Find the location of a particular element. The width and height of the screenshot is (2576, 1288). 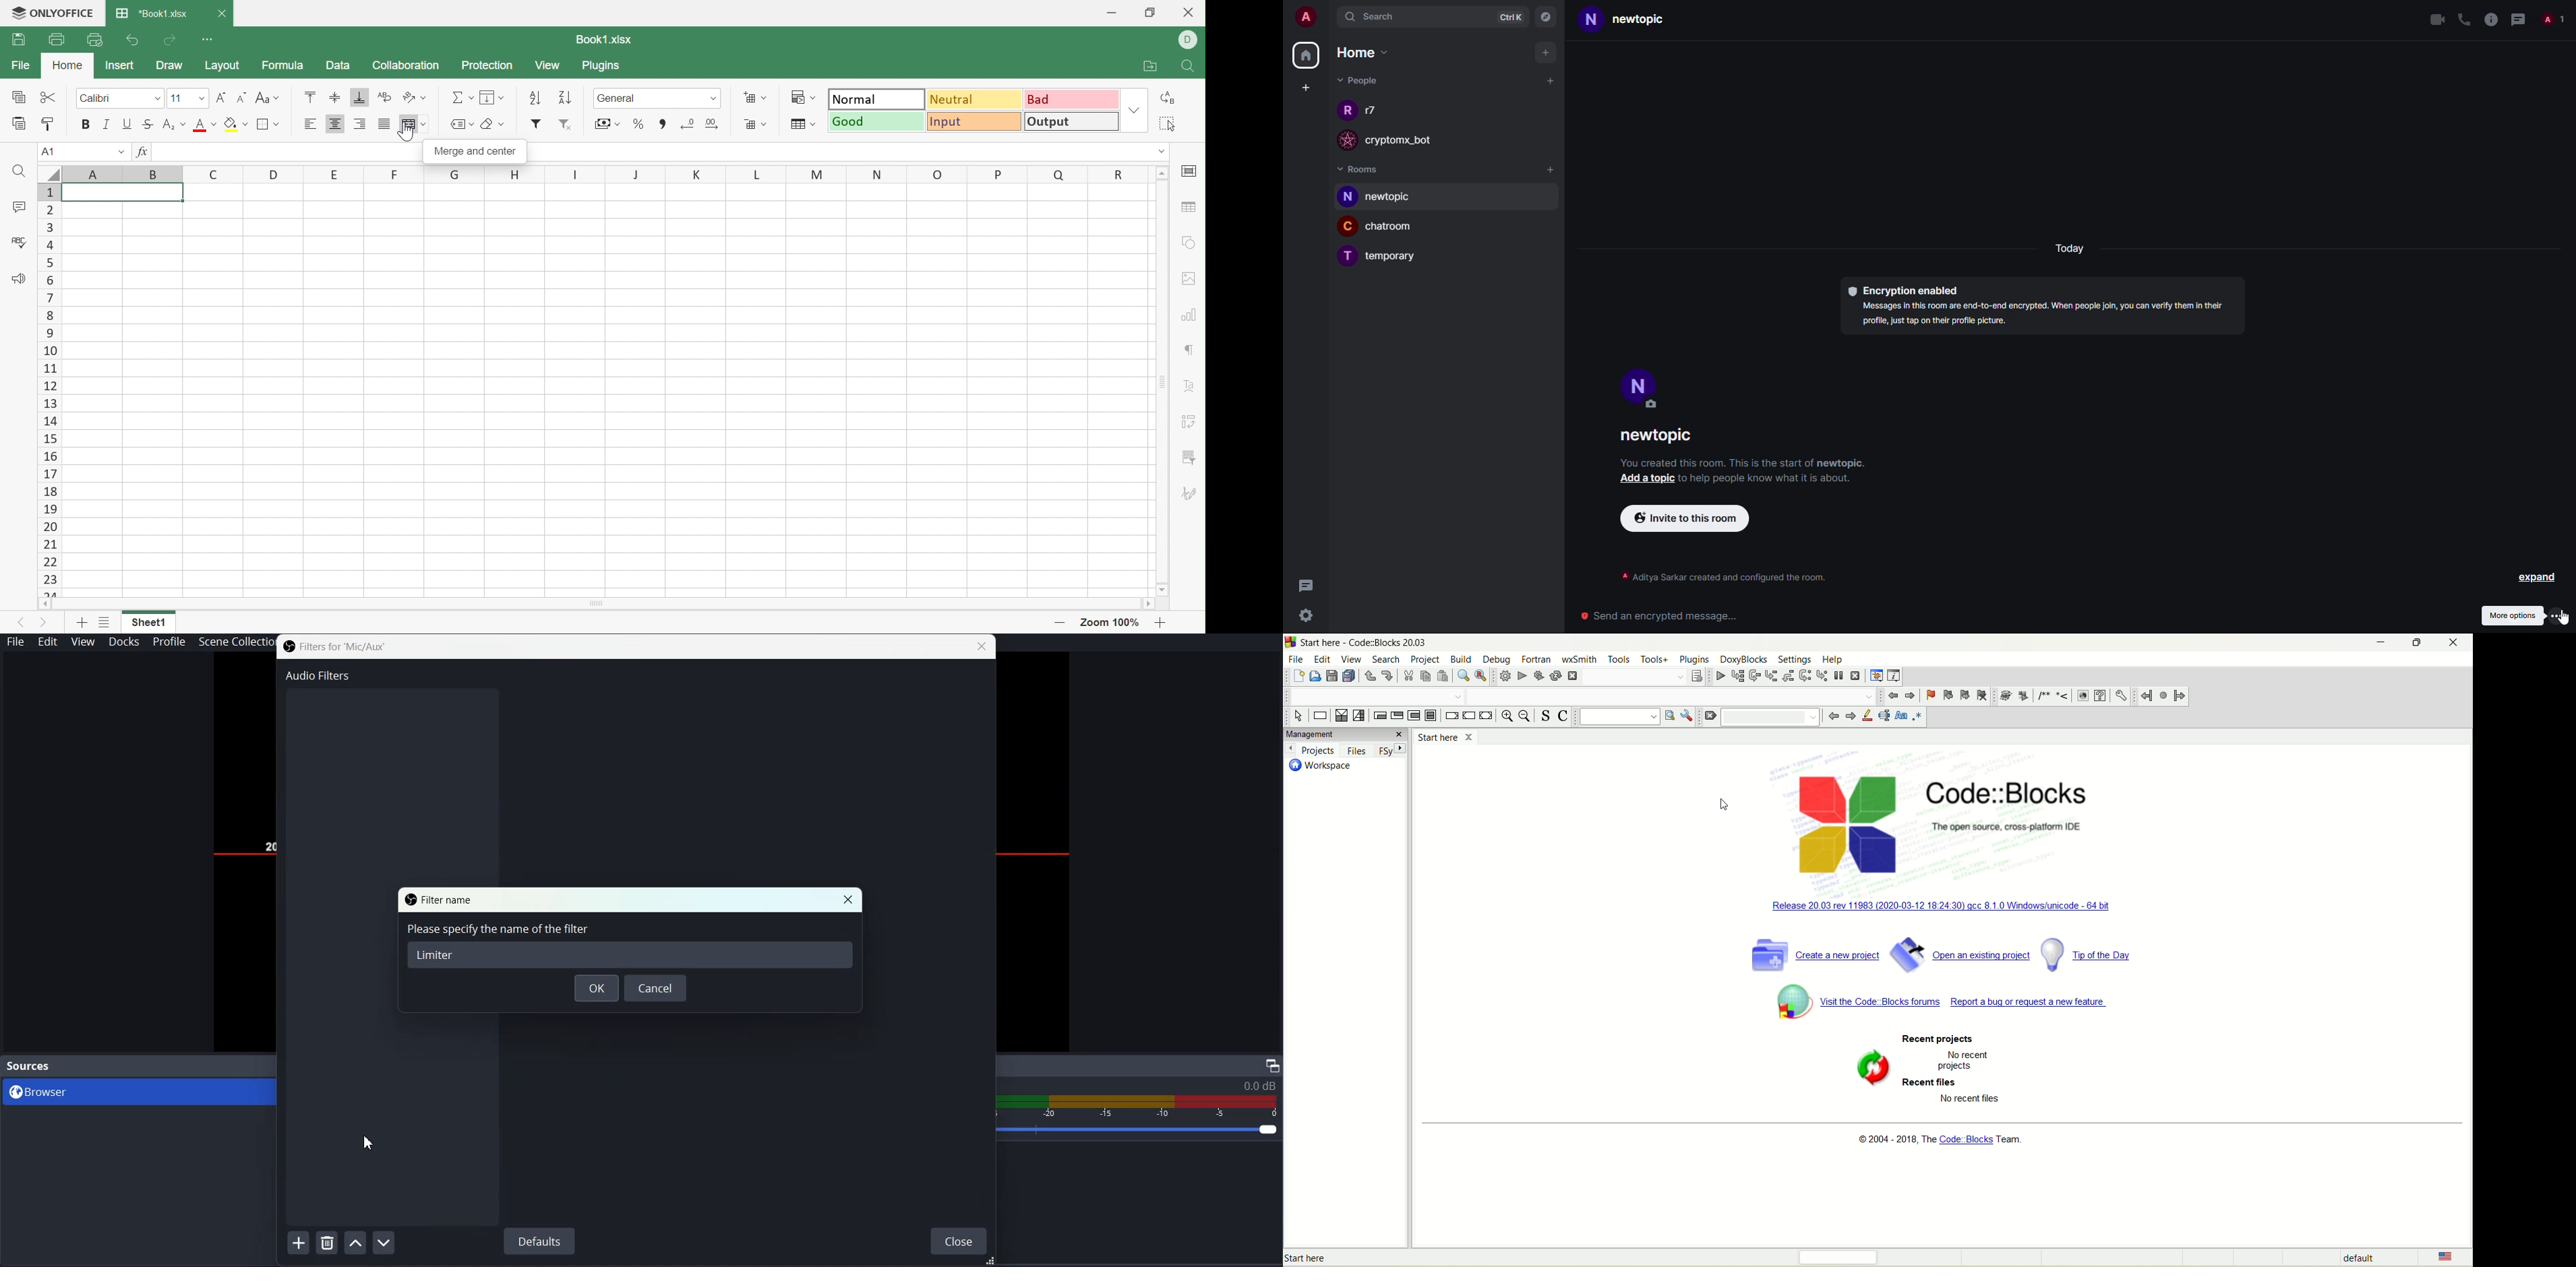

add is located at coordinates (1552, 172).